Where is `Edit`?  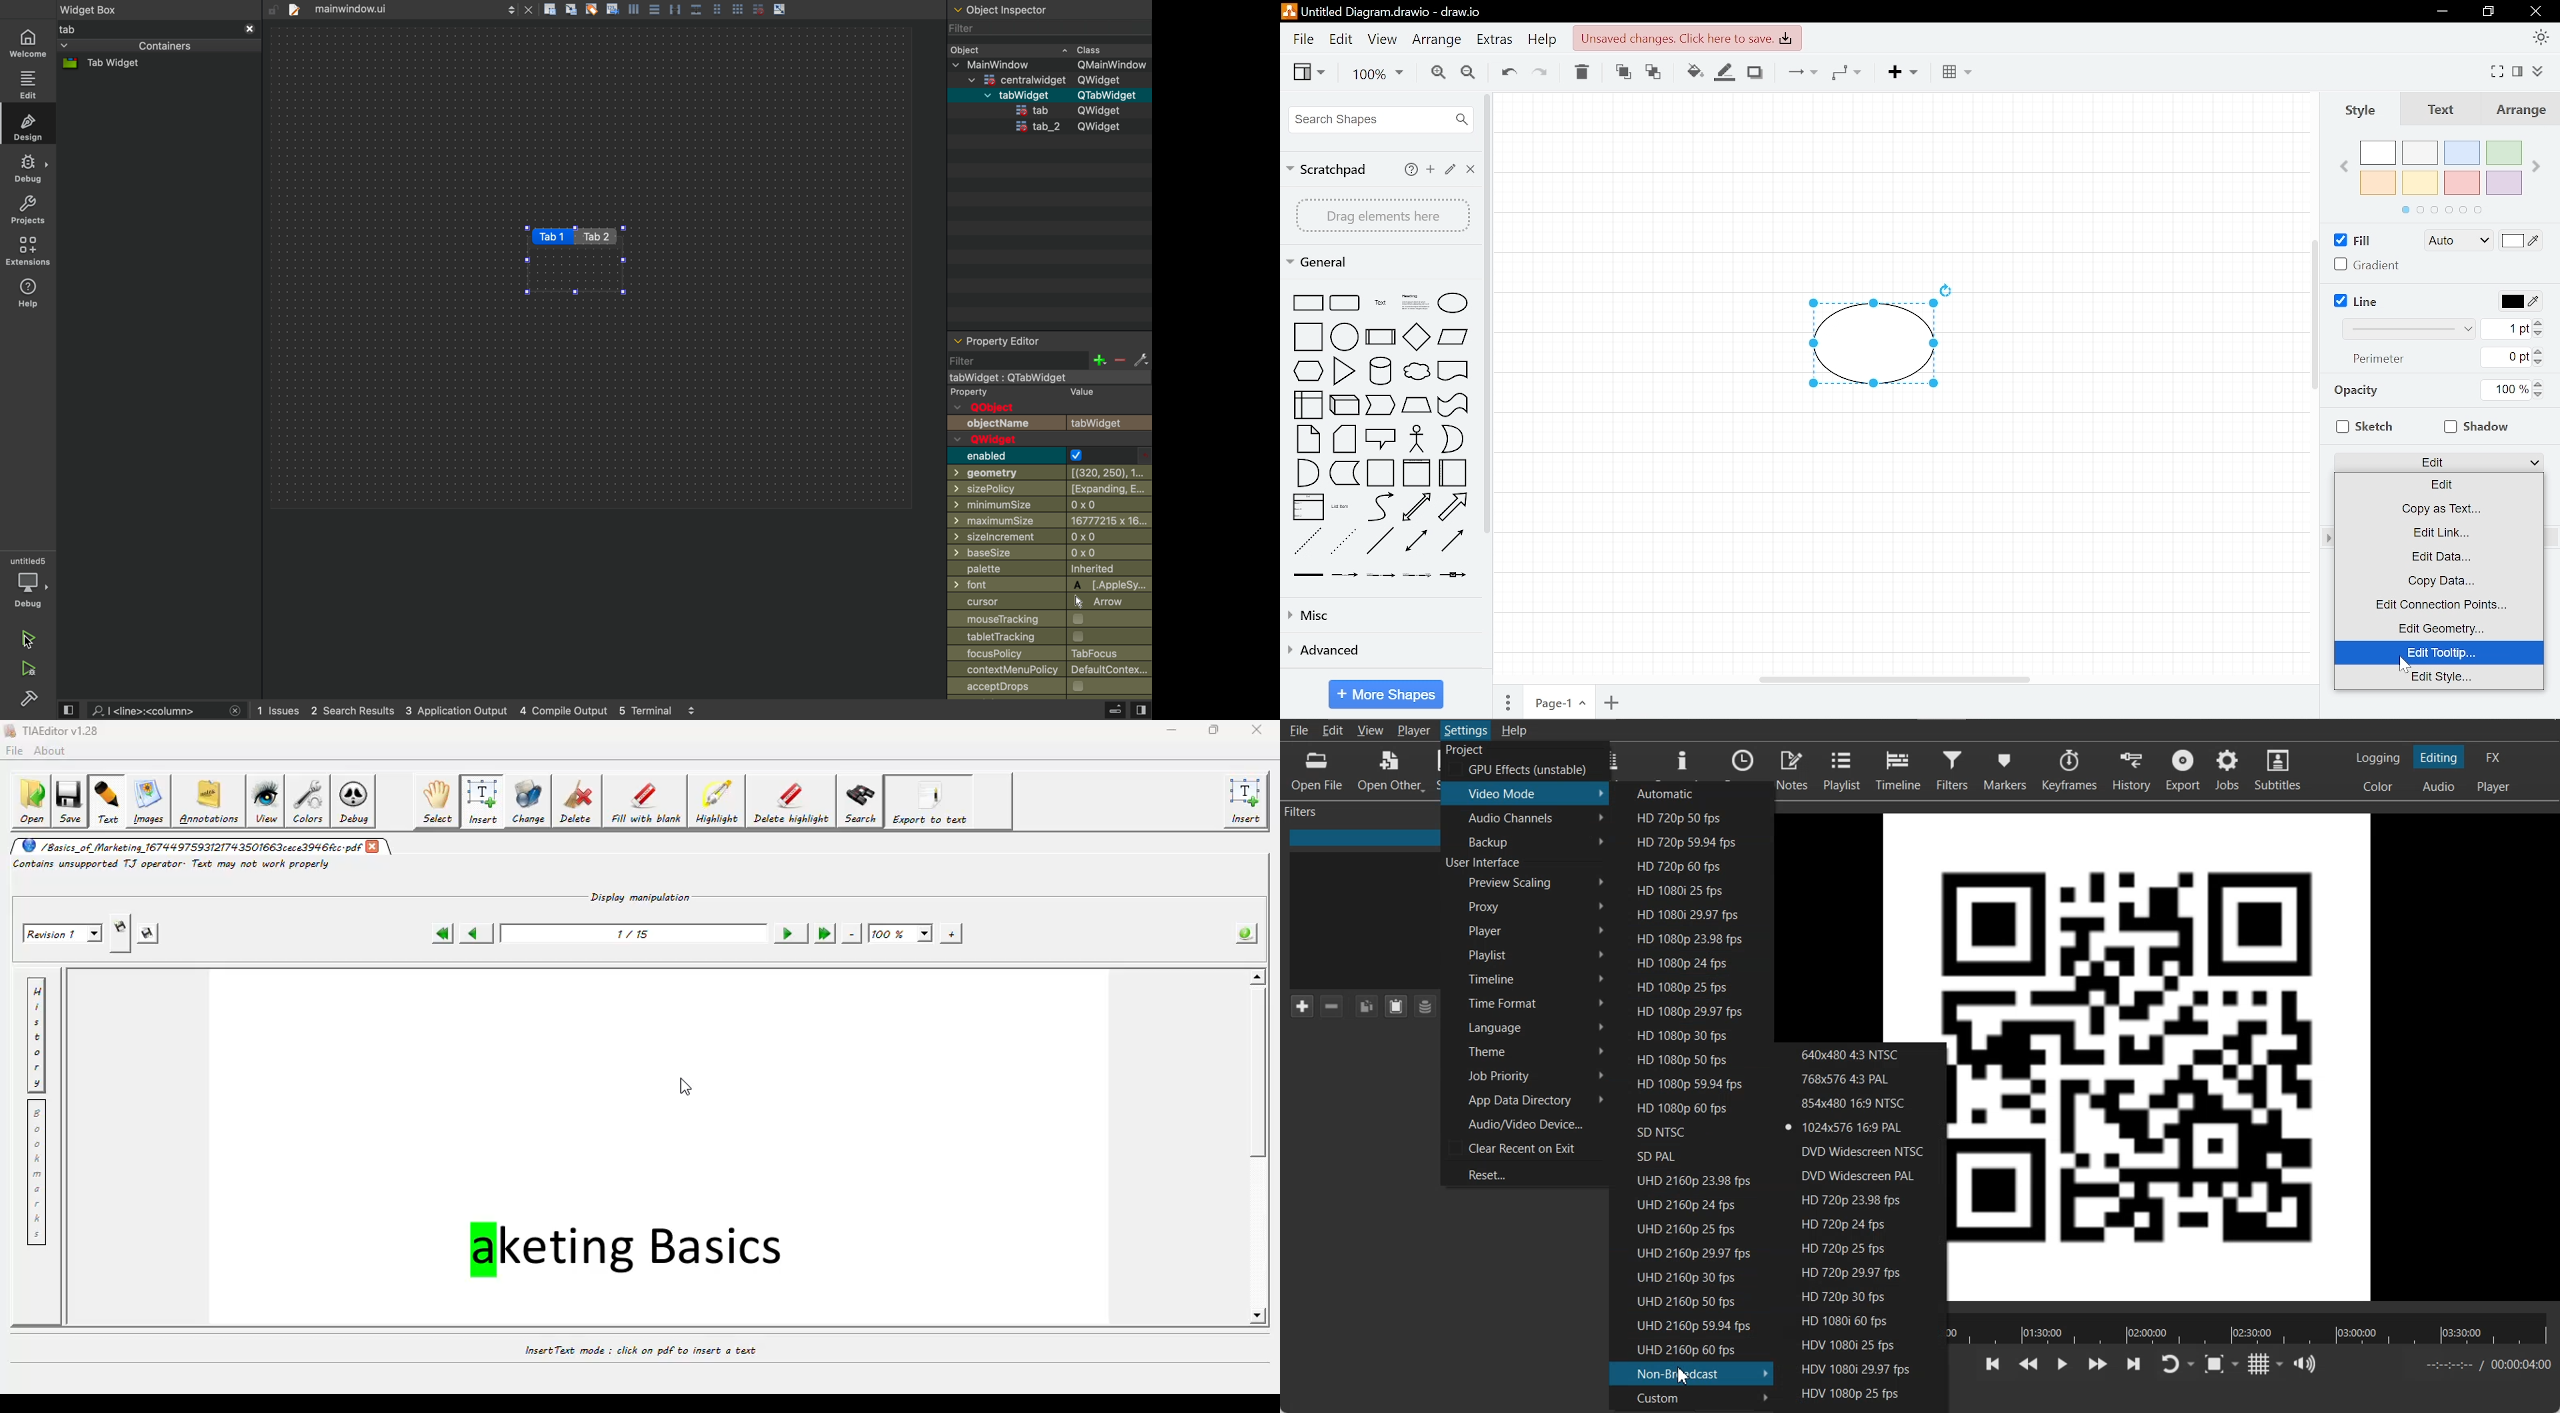 Edit is located at coordinates (1342, 39).